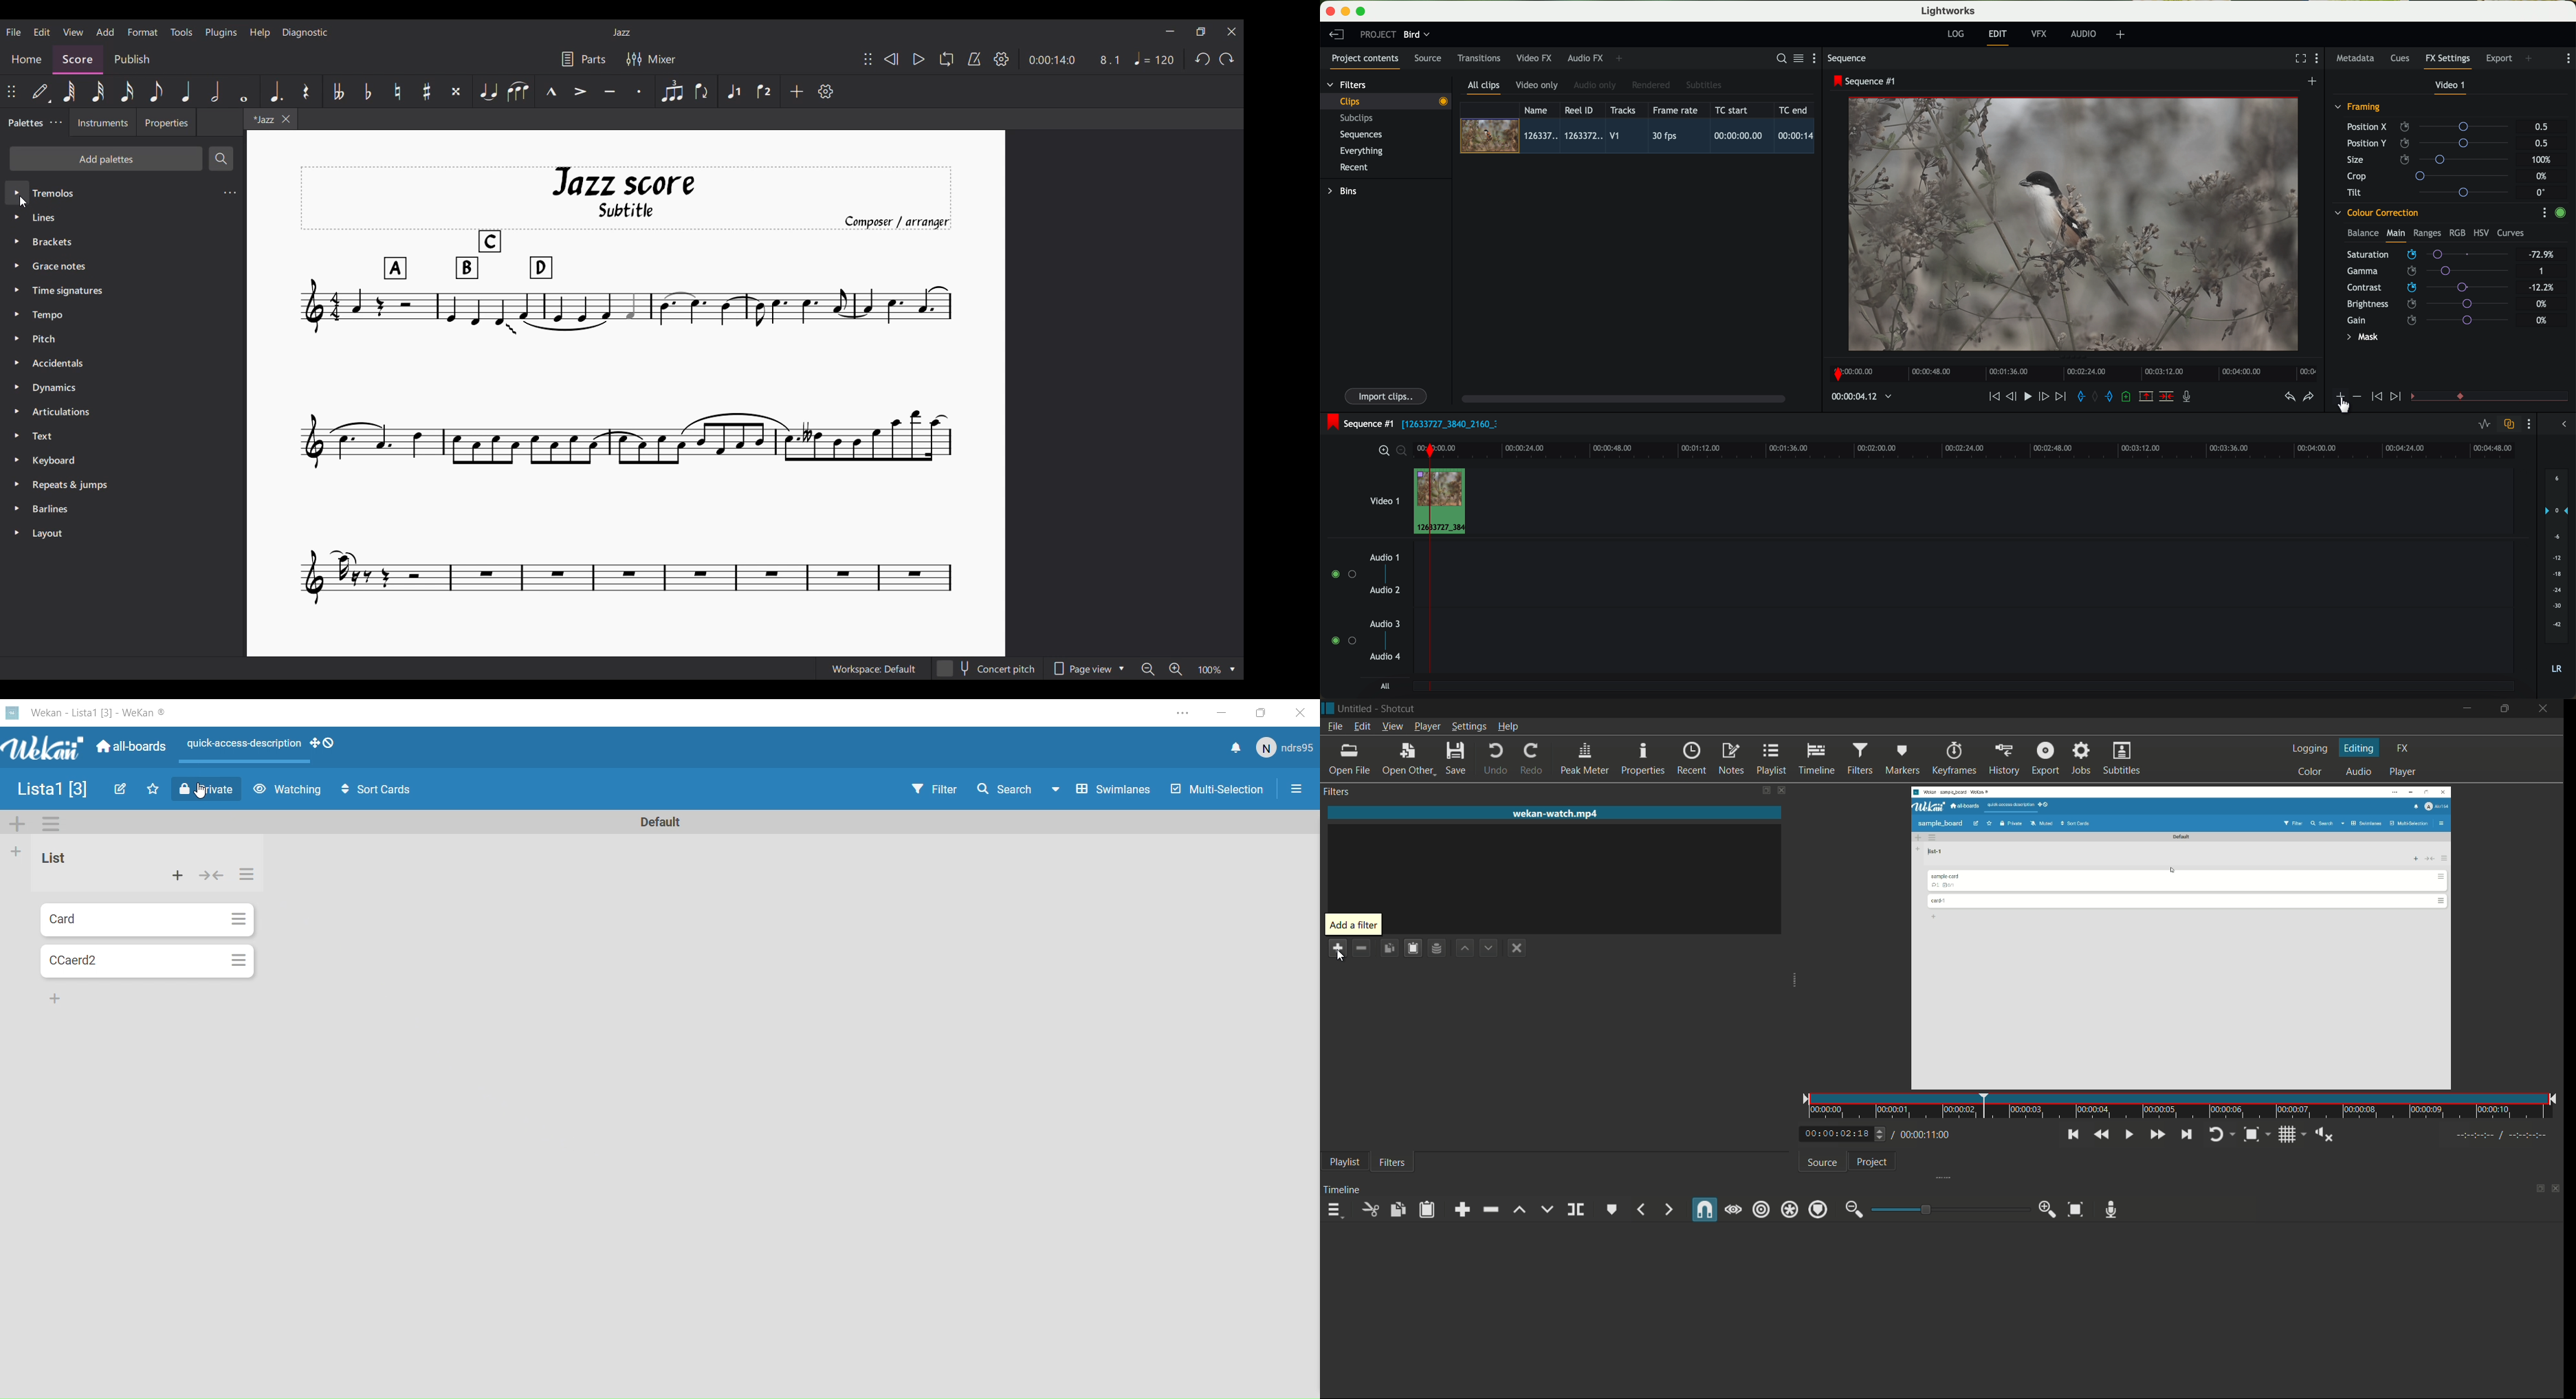 The image size is (2576, 1400). Describe the element at coordinates (1228, 59) in the screenshot. I see `Redo` at that location.